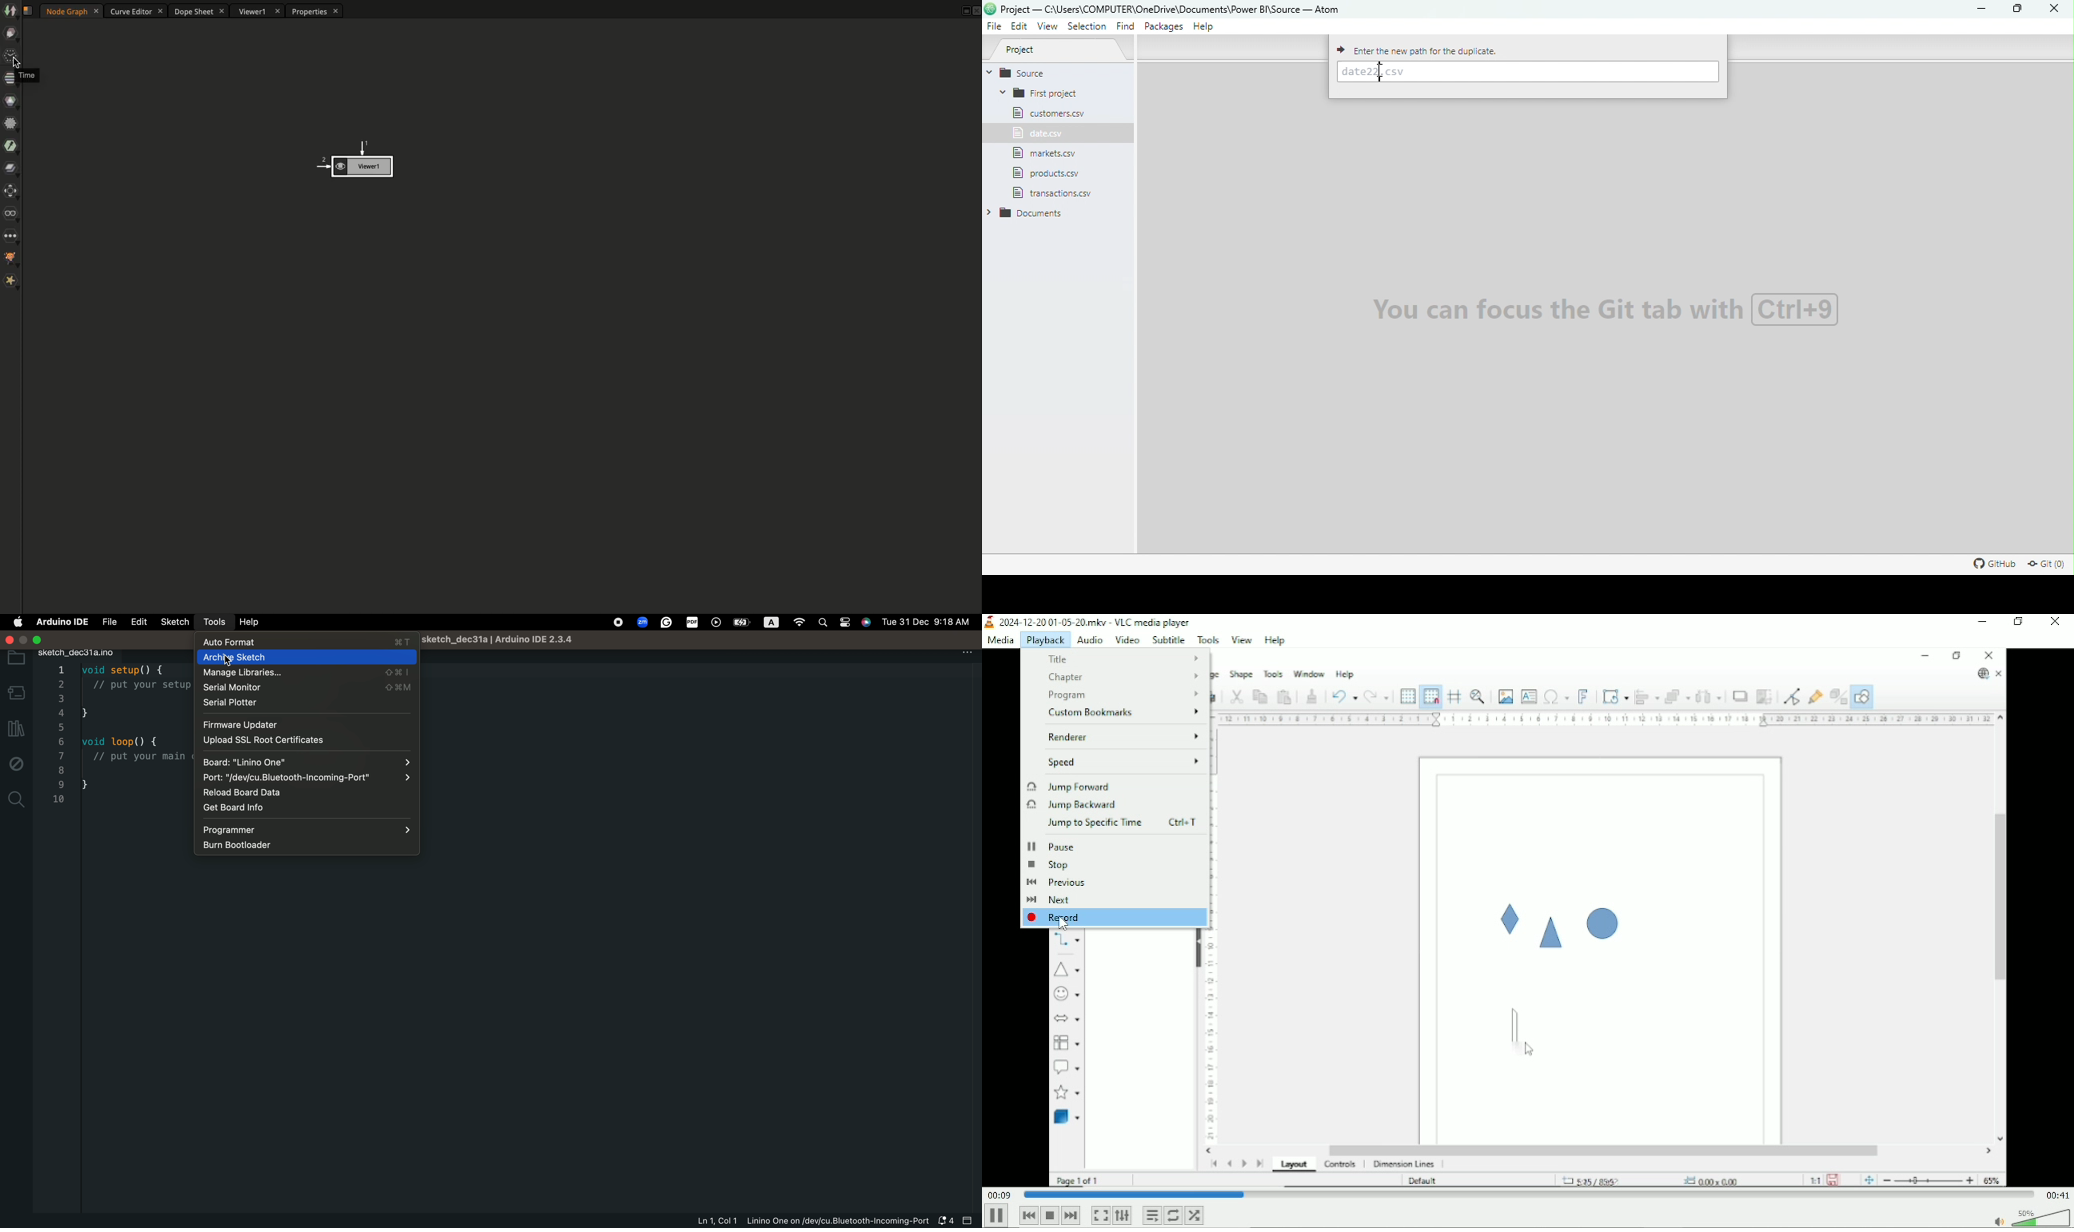 The height and width of the screenshot is (1232, 2100). What do you see at coordinates (1064, 50) in the screenshot?
I see `Project` at bounding box center [1064, 50].